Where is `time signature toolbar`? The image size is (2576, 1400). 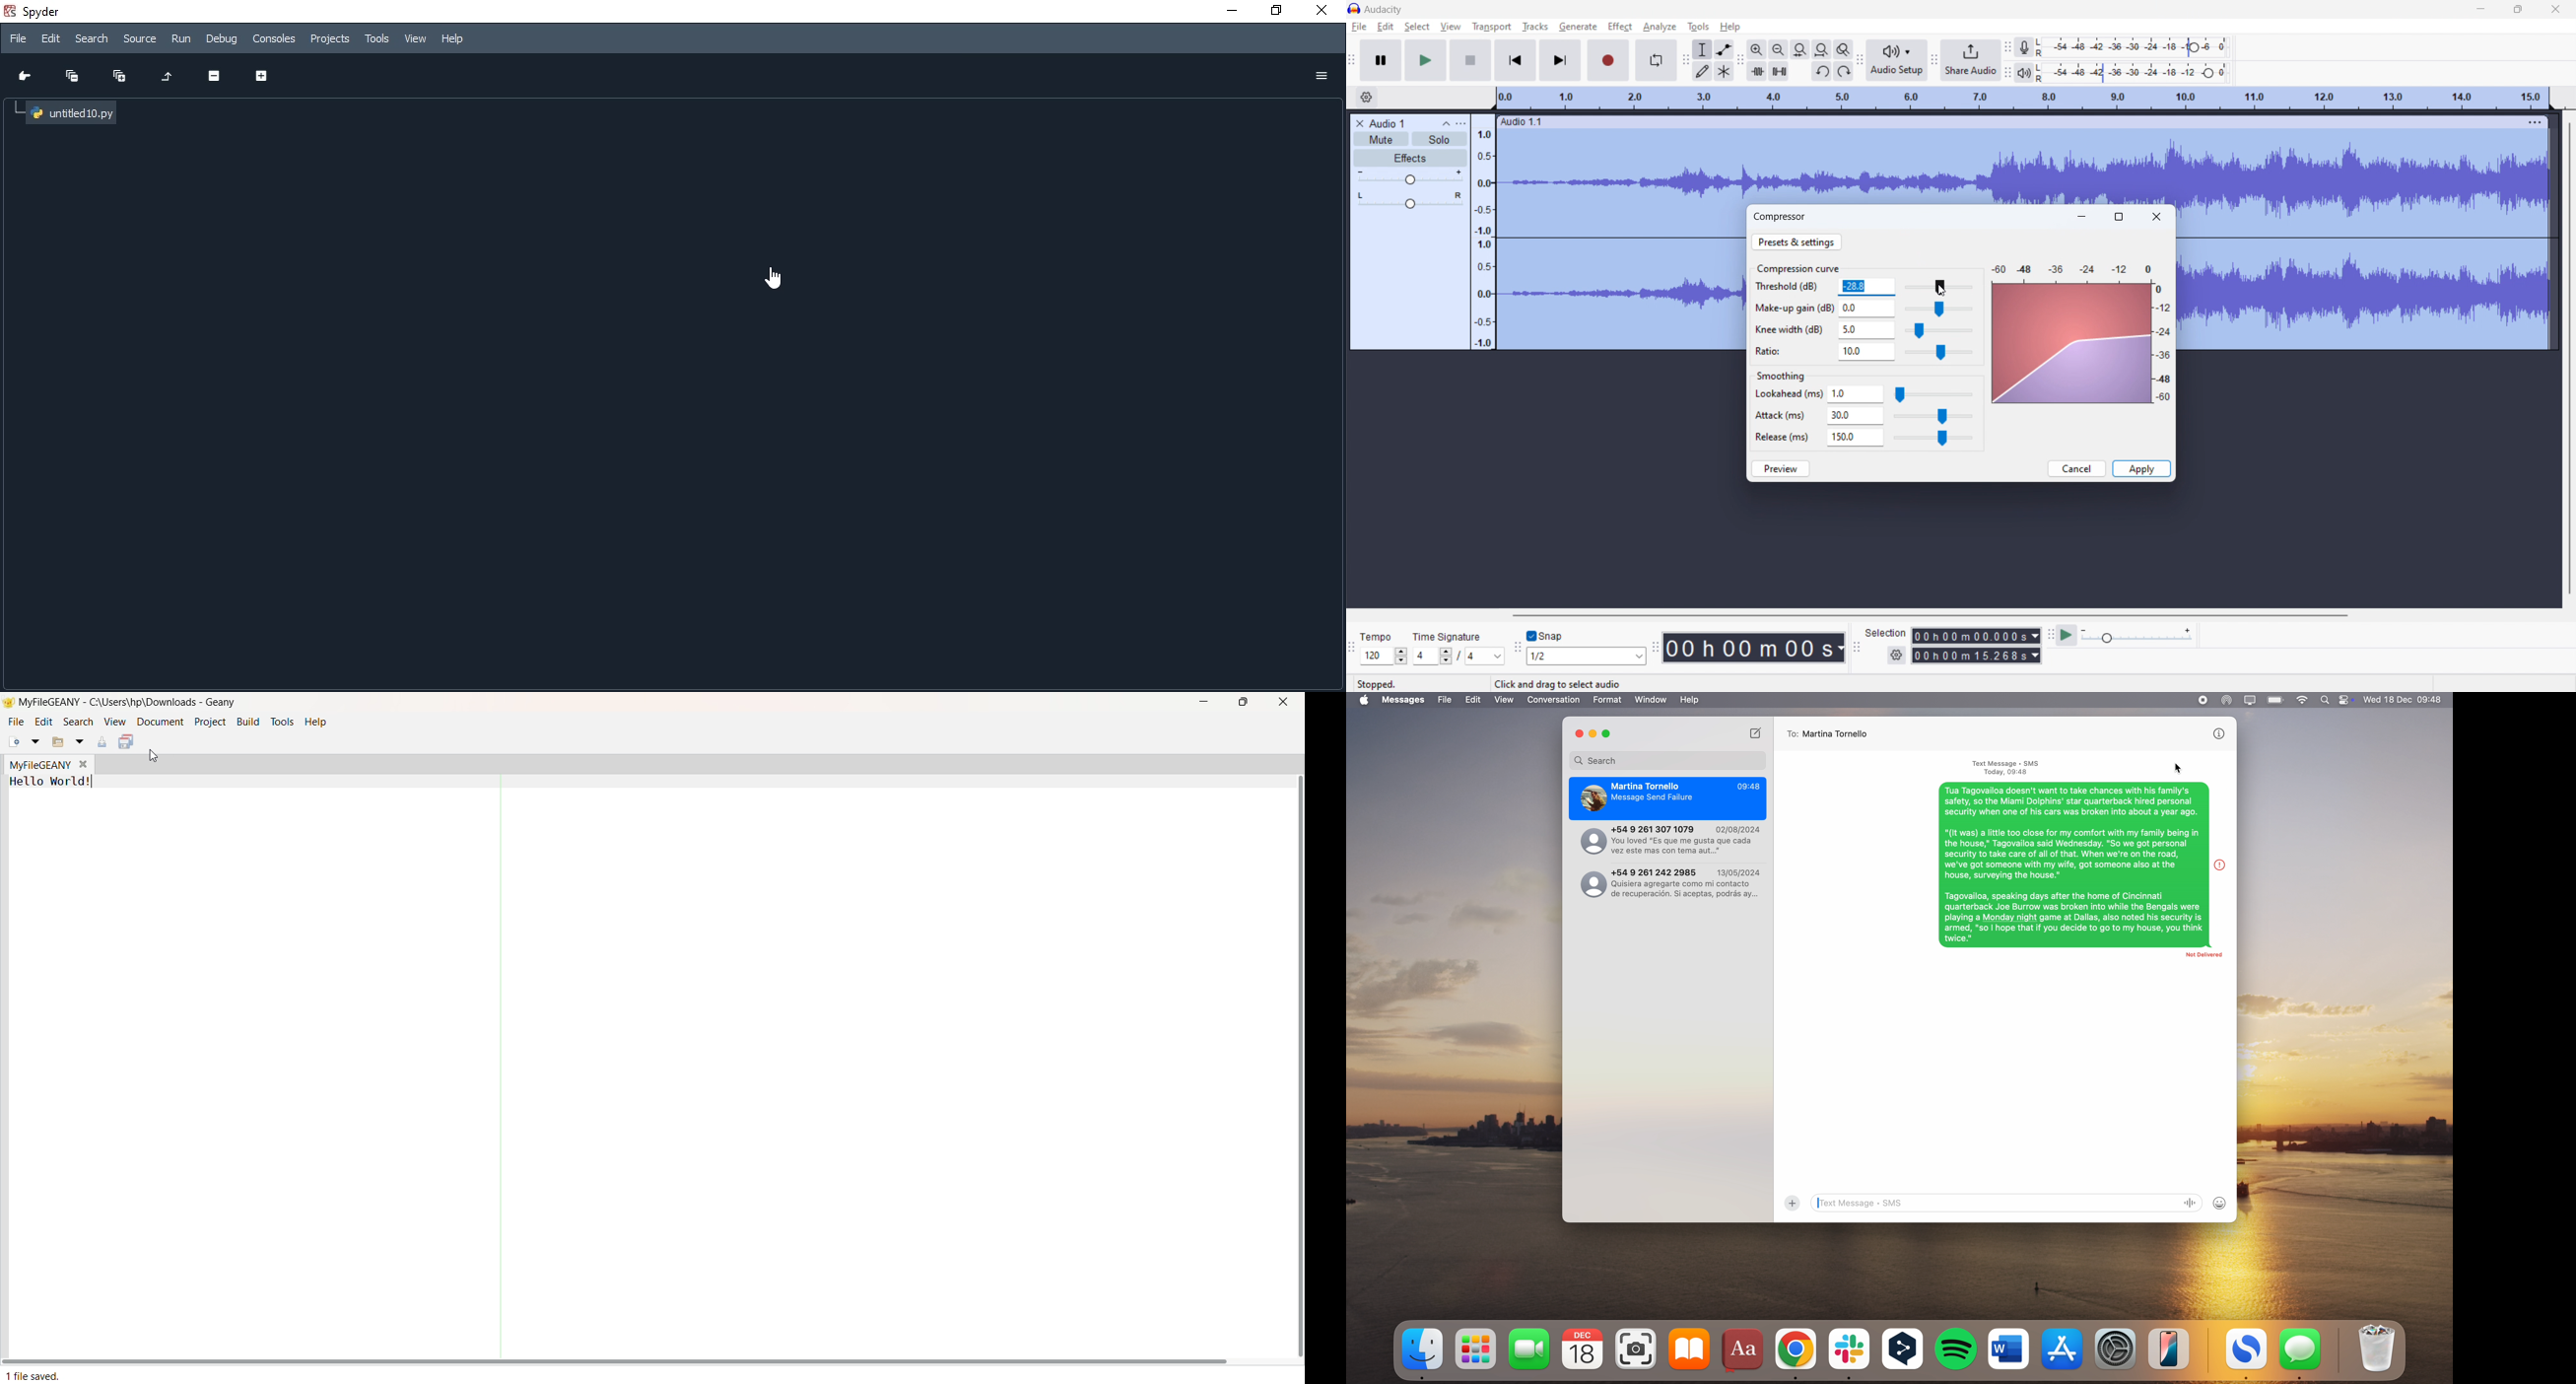
time signature toolbar is located at coordinates (1353, 650).